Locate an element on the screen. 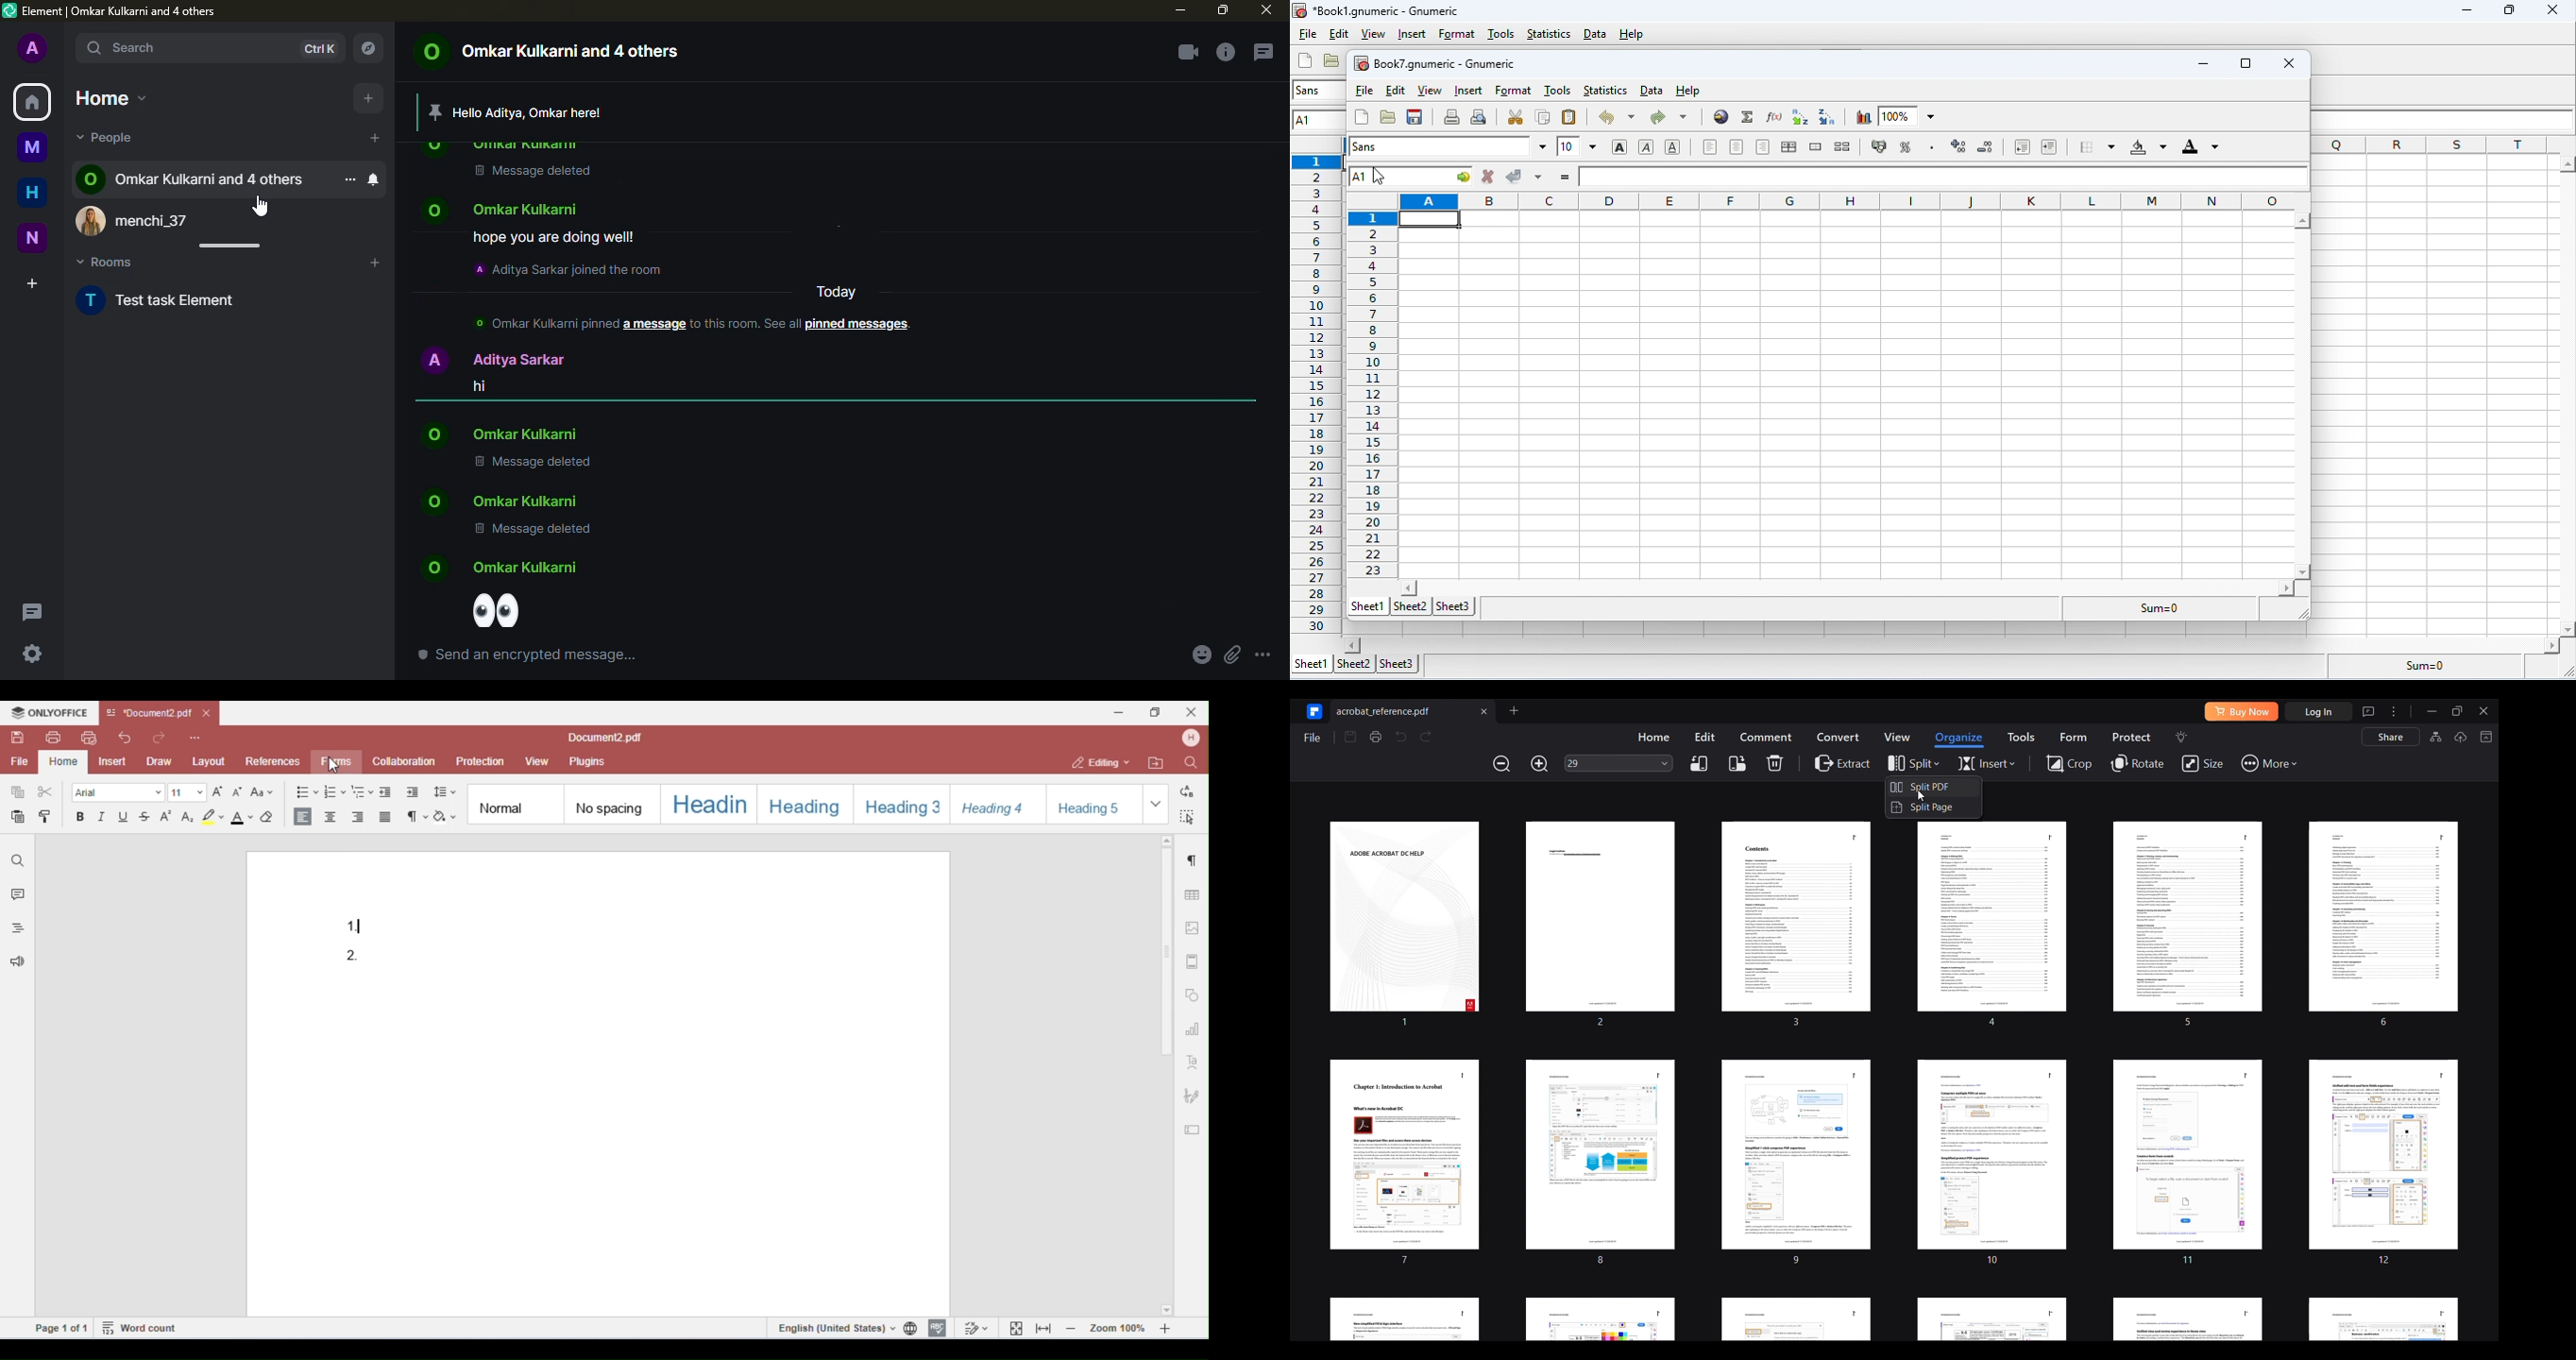 The height and width of the screenshot is (1372, 2576). more is located at coordinates (349, 178).